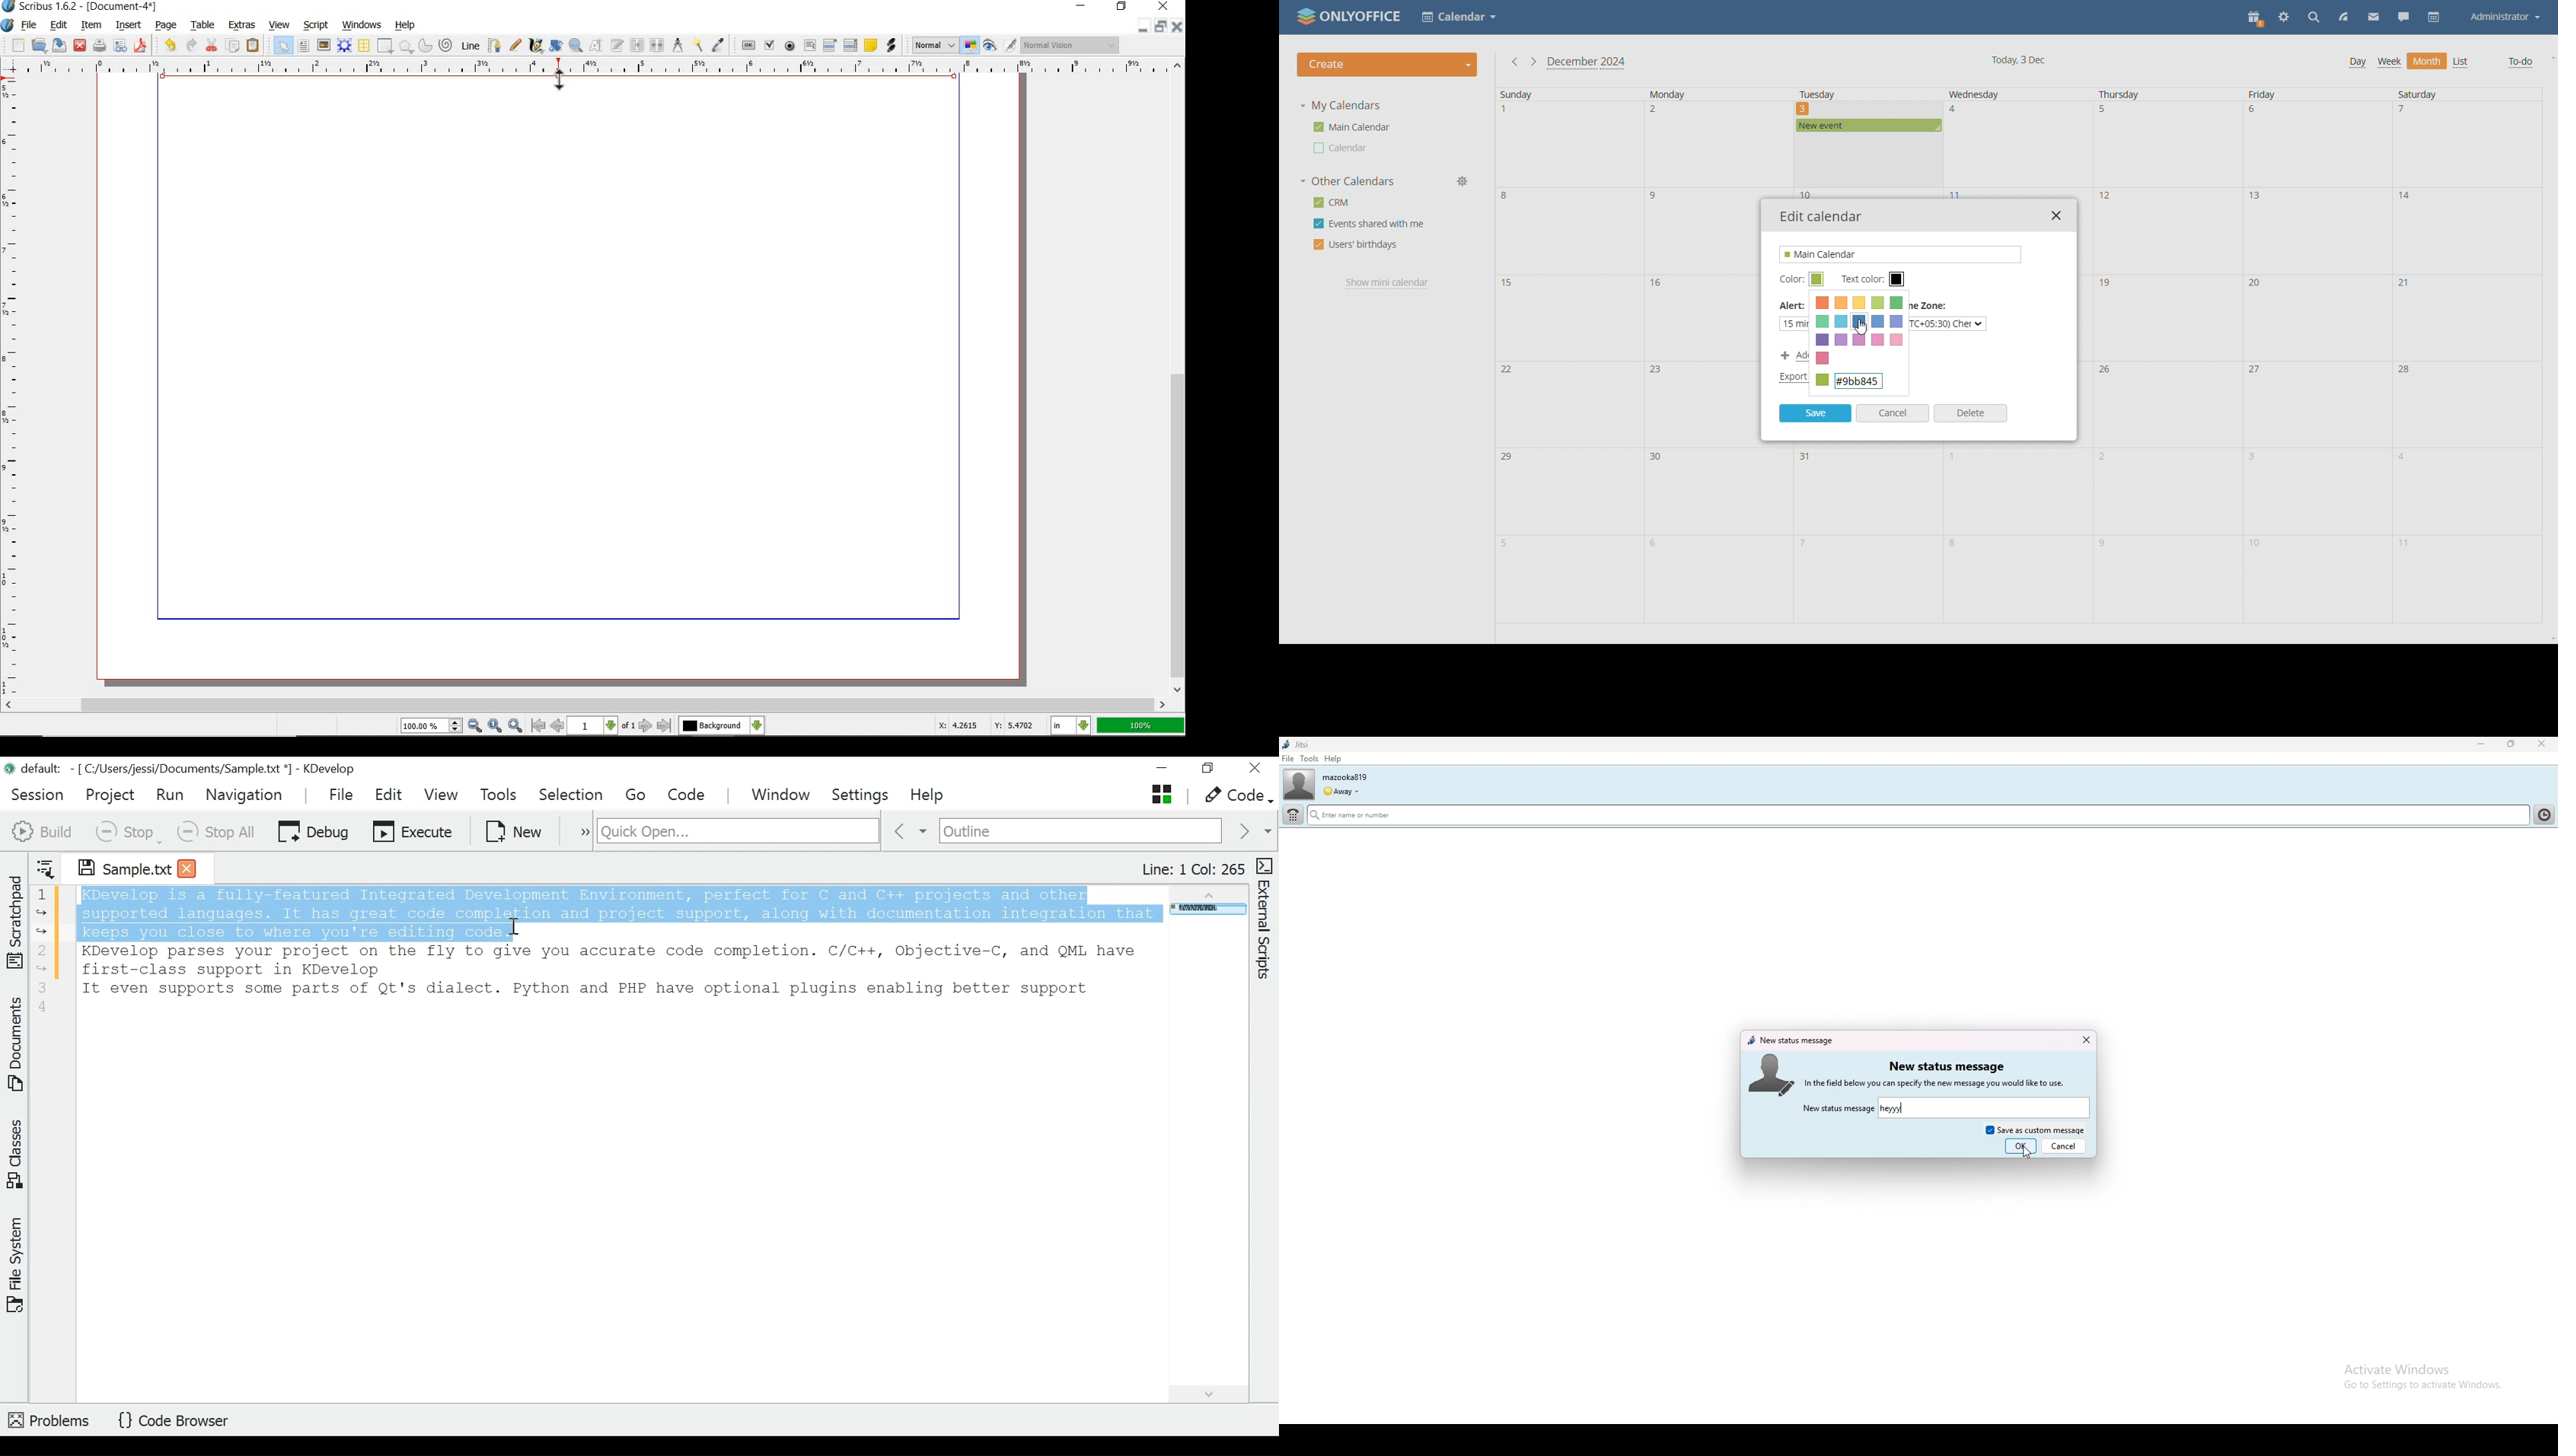 This screenshot has height=1456, width=2576. What do you see at coordinates (746, 44) in the screenshot?
I see `pdf push button` at bounding box center [746, 44].